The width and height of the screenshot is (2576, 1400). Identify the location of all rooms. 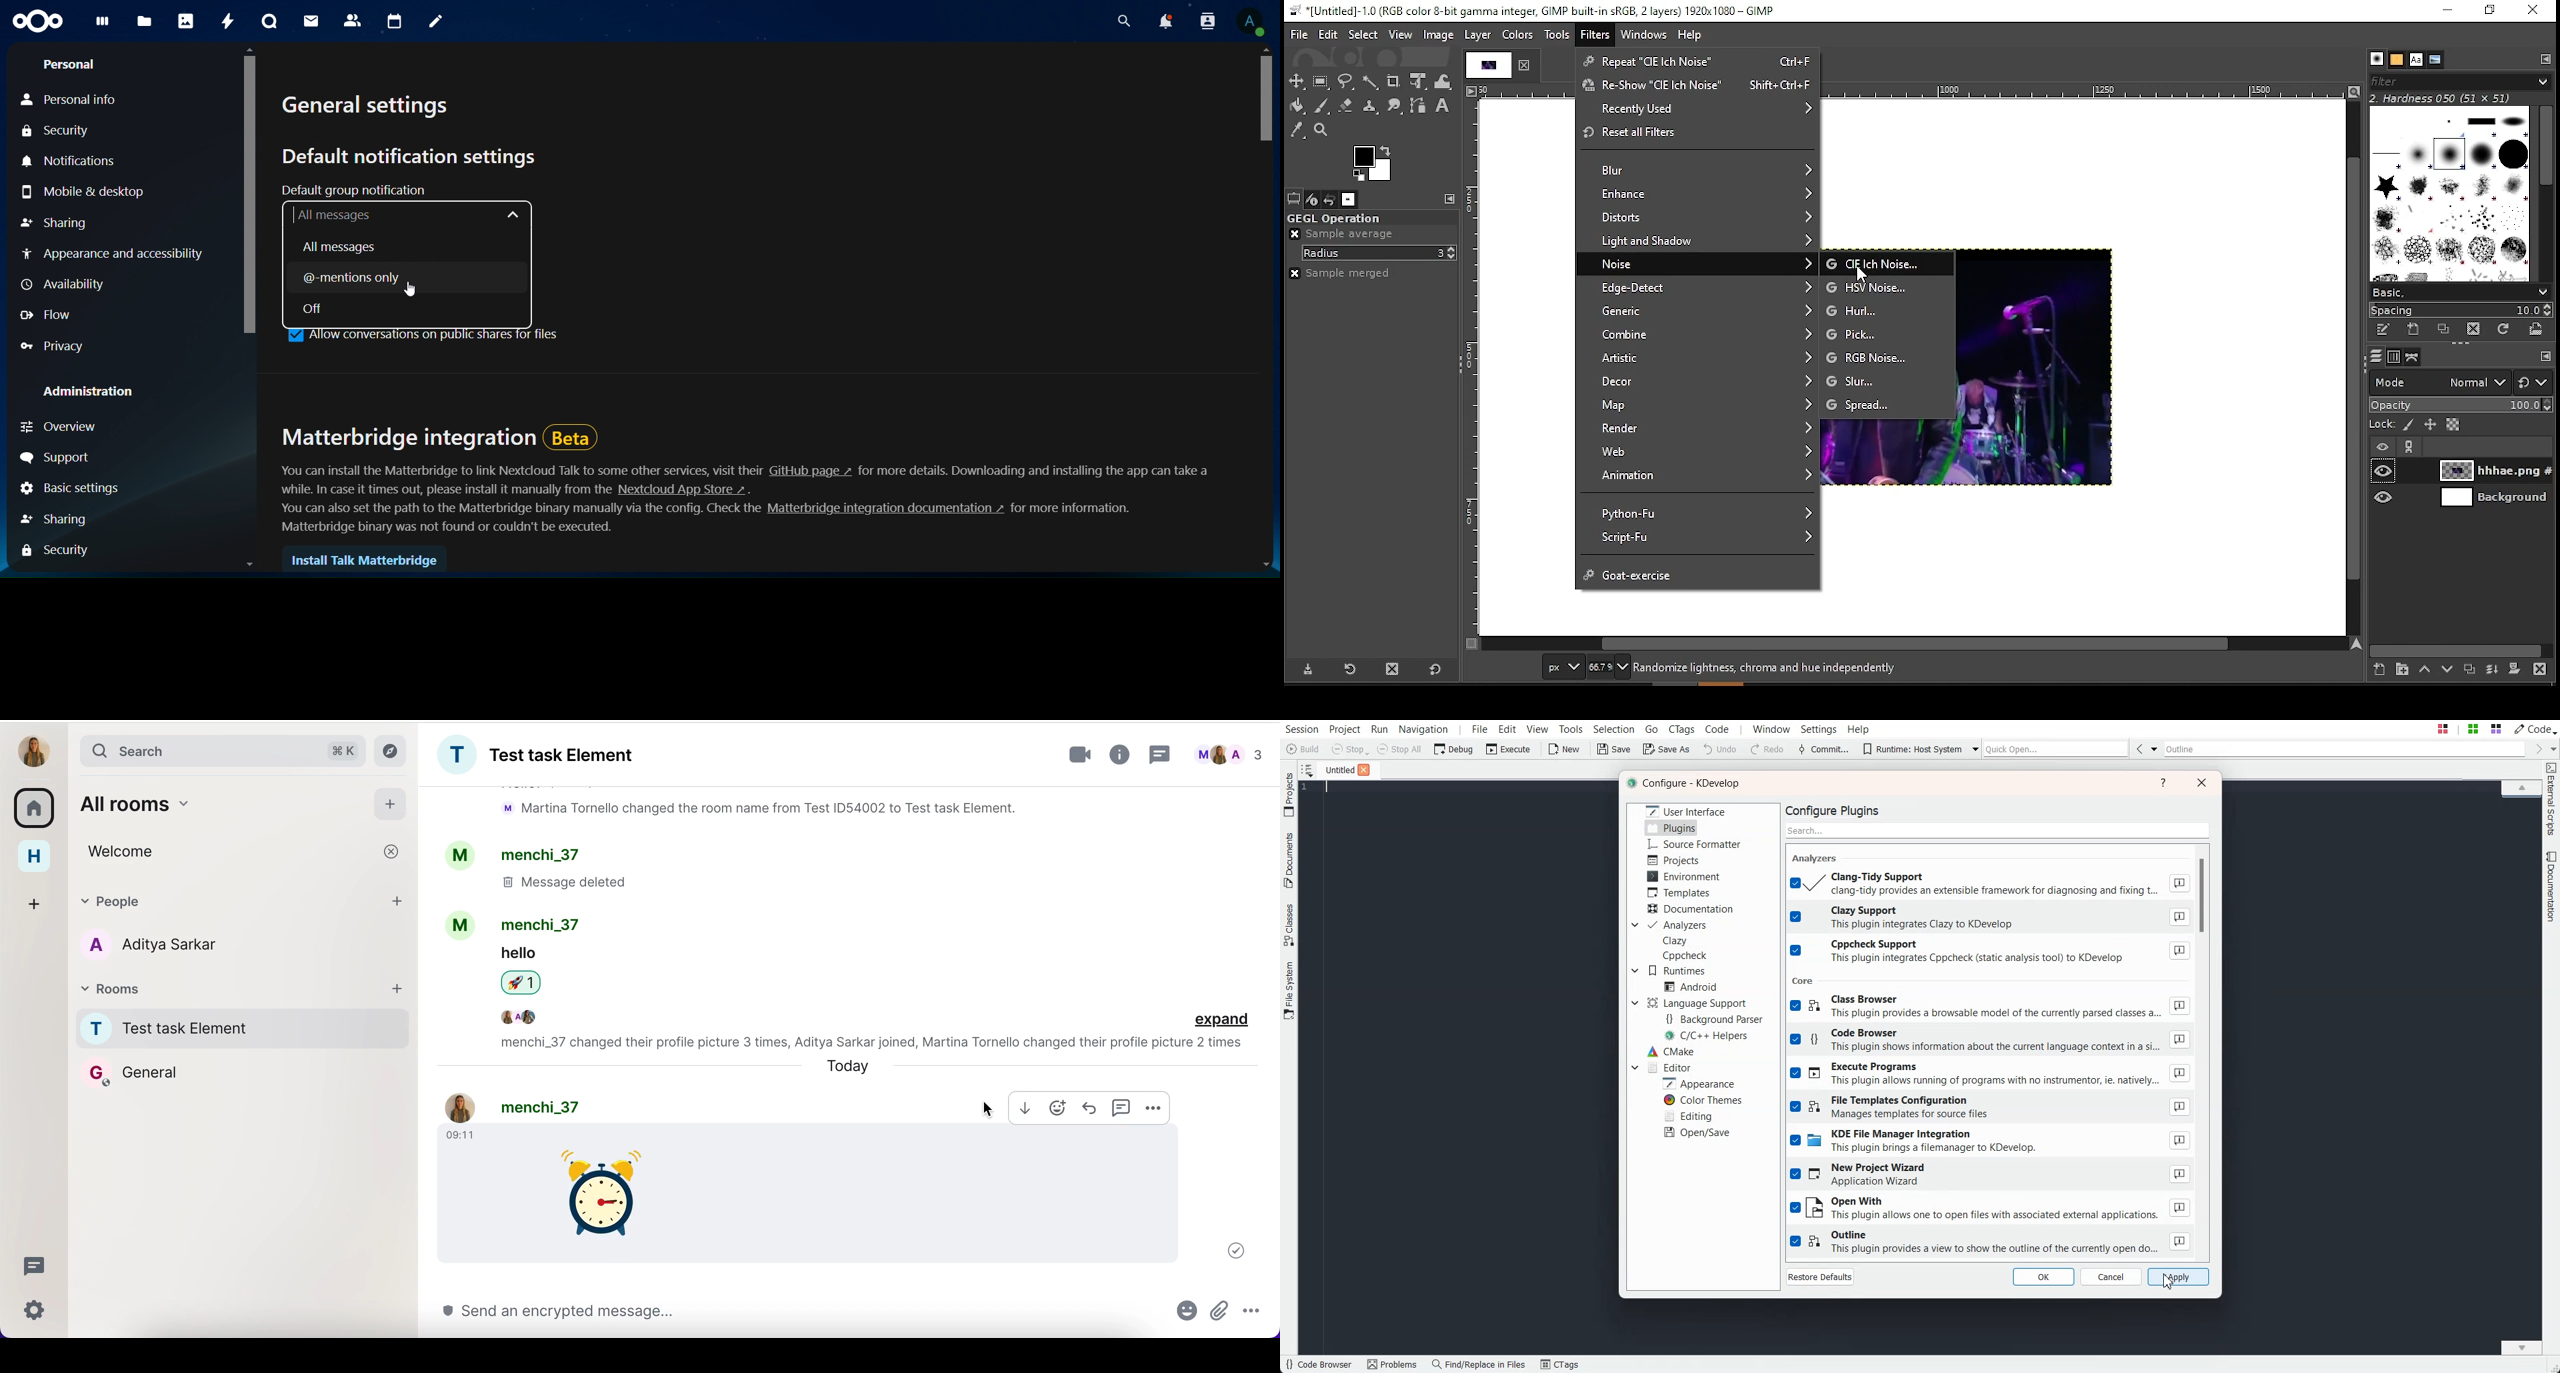
(187, 802).